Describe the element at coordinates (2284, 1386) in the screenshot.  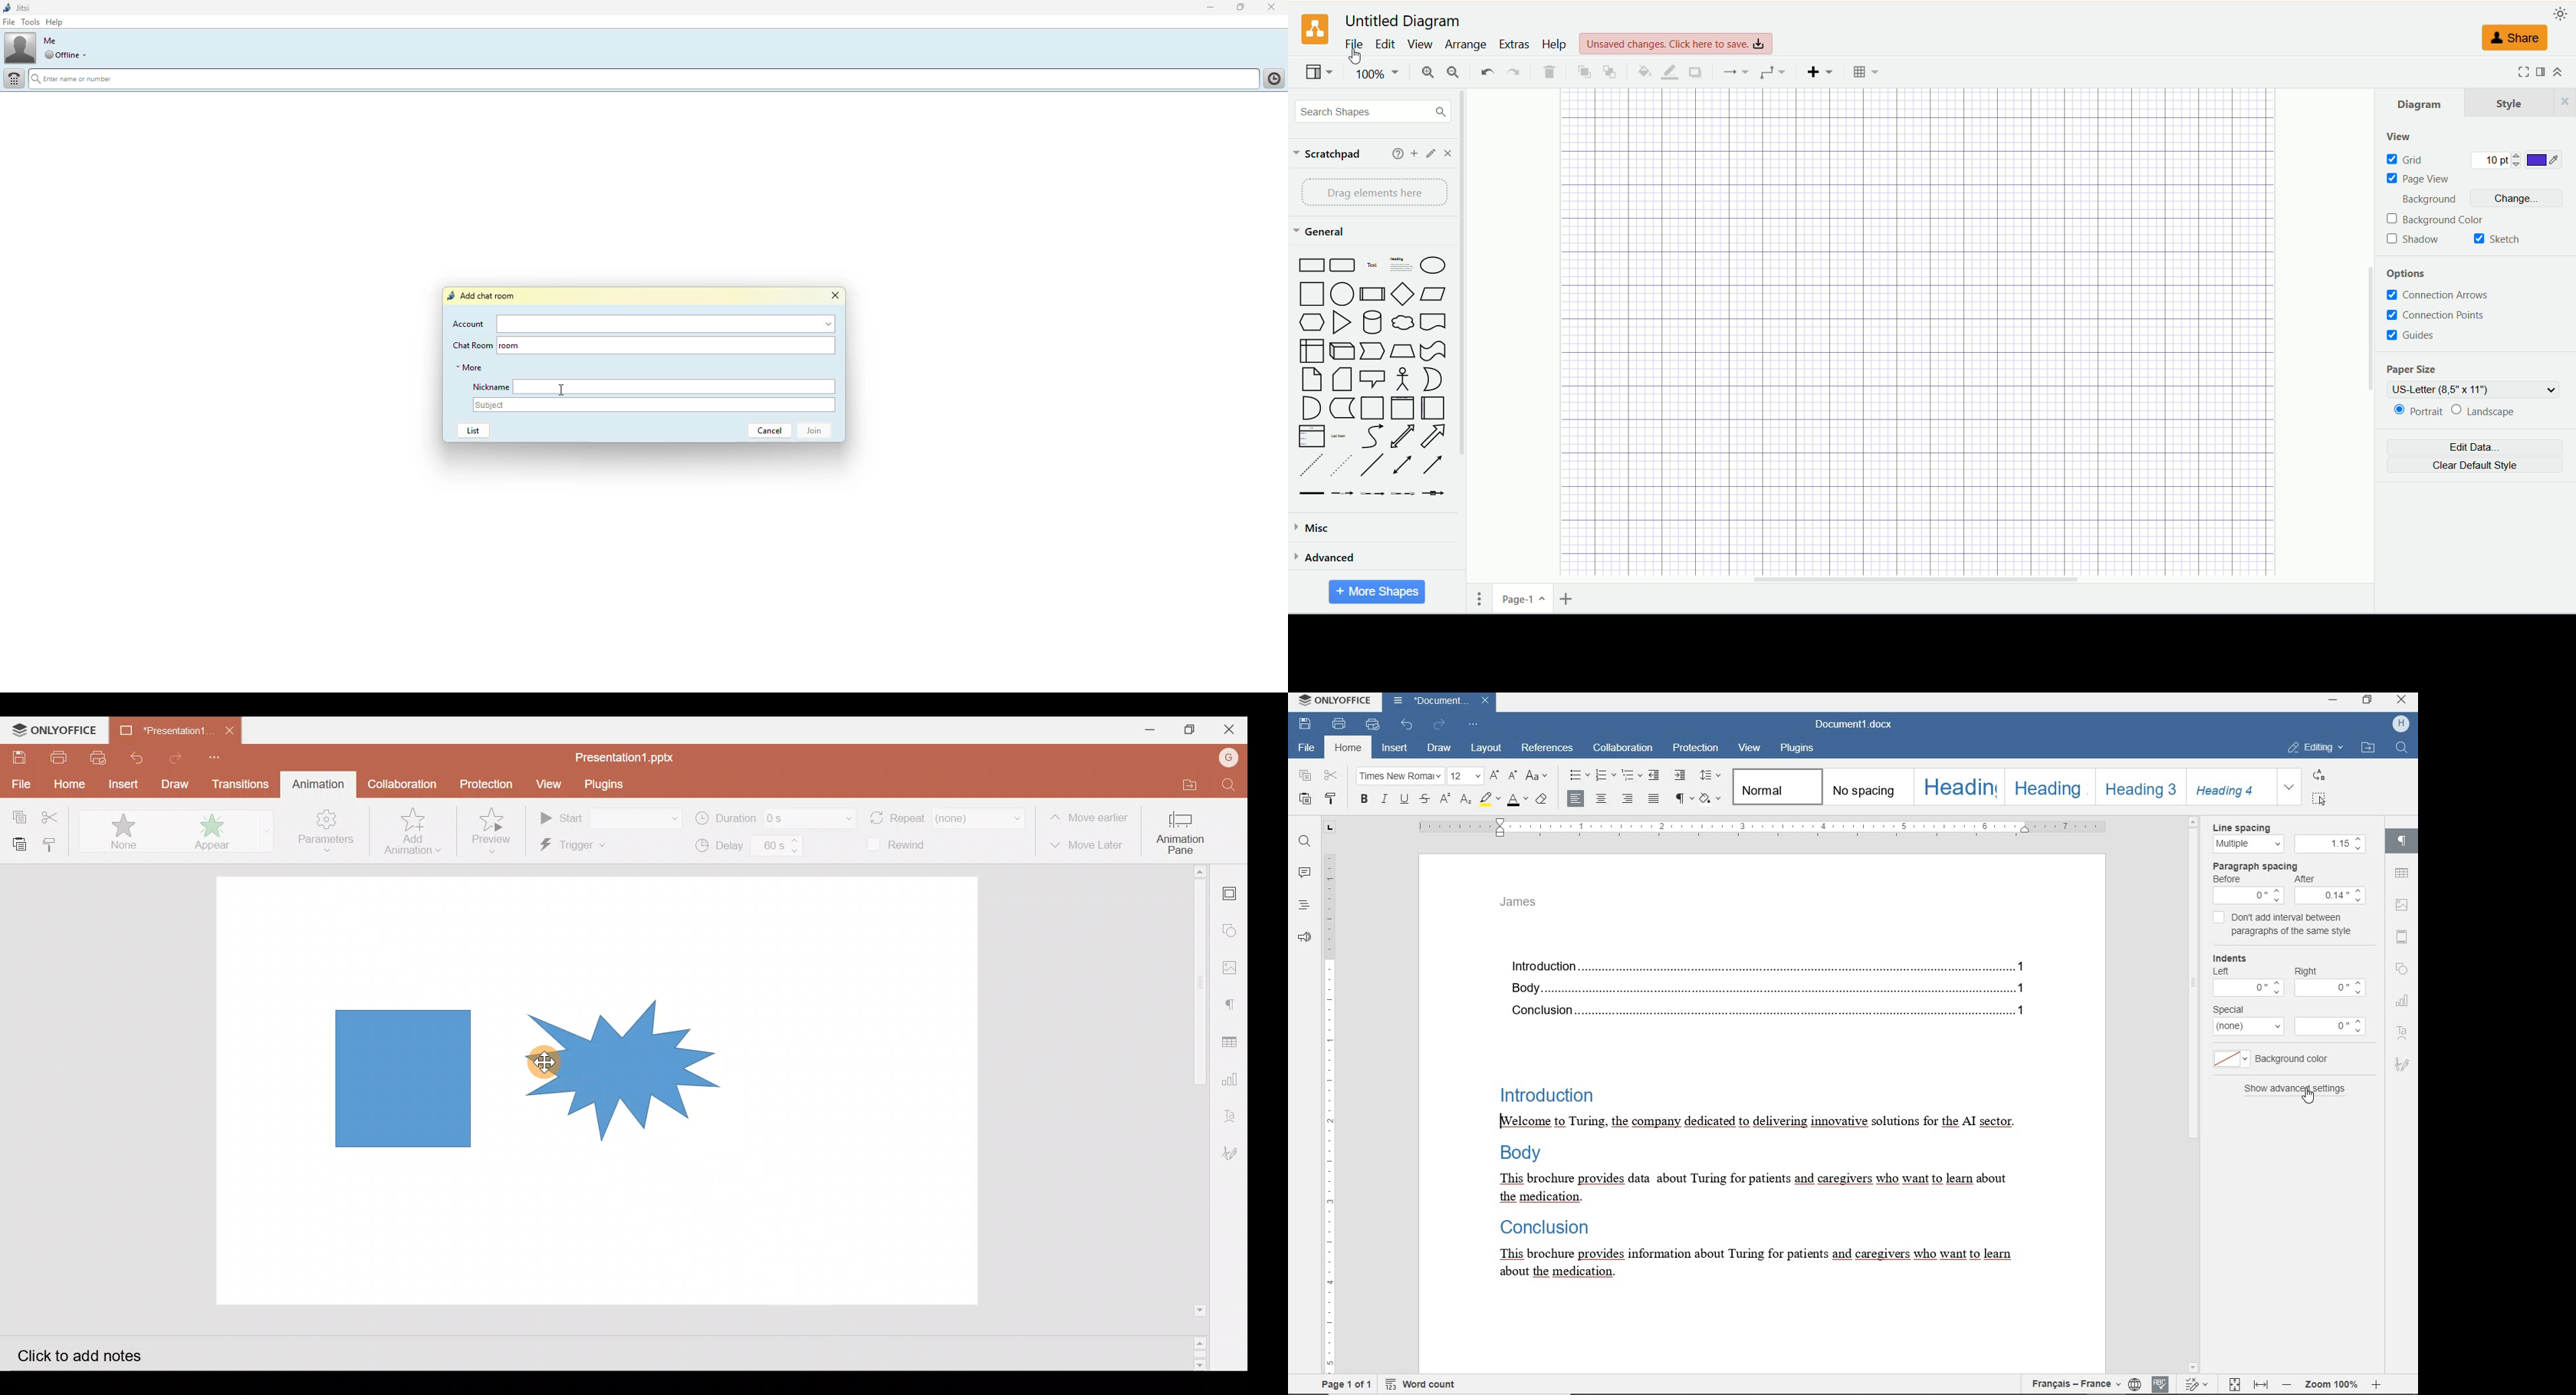
I see `zoom out` at that location.